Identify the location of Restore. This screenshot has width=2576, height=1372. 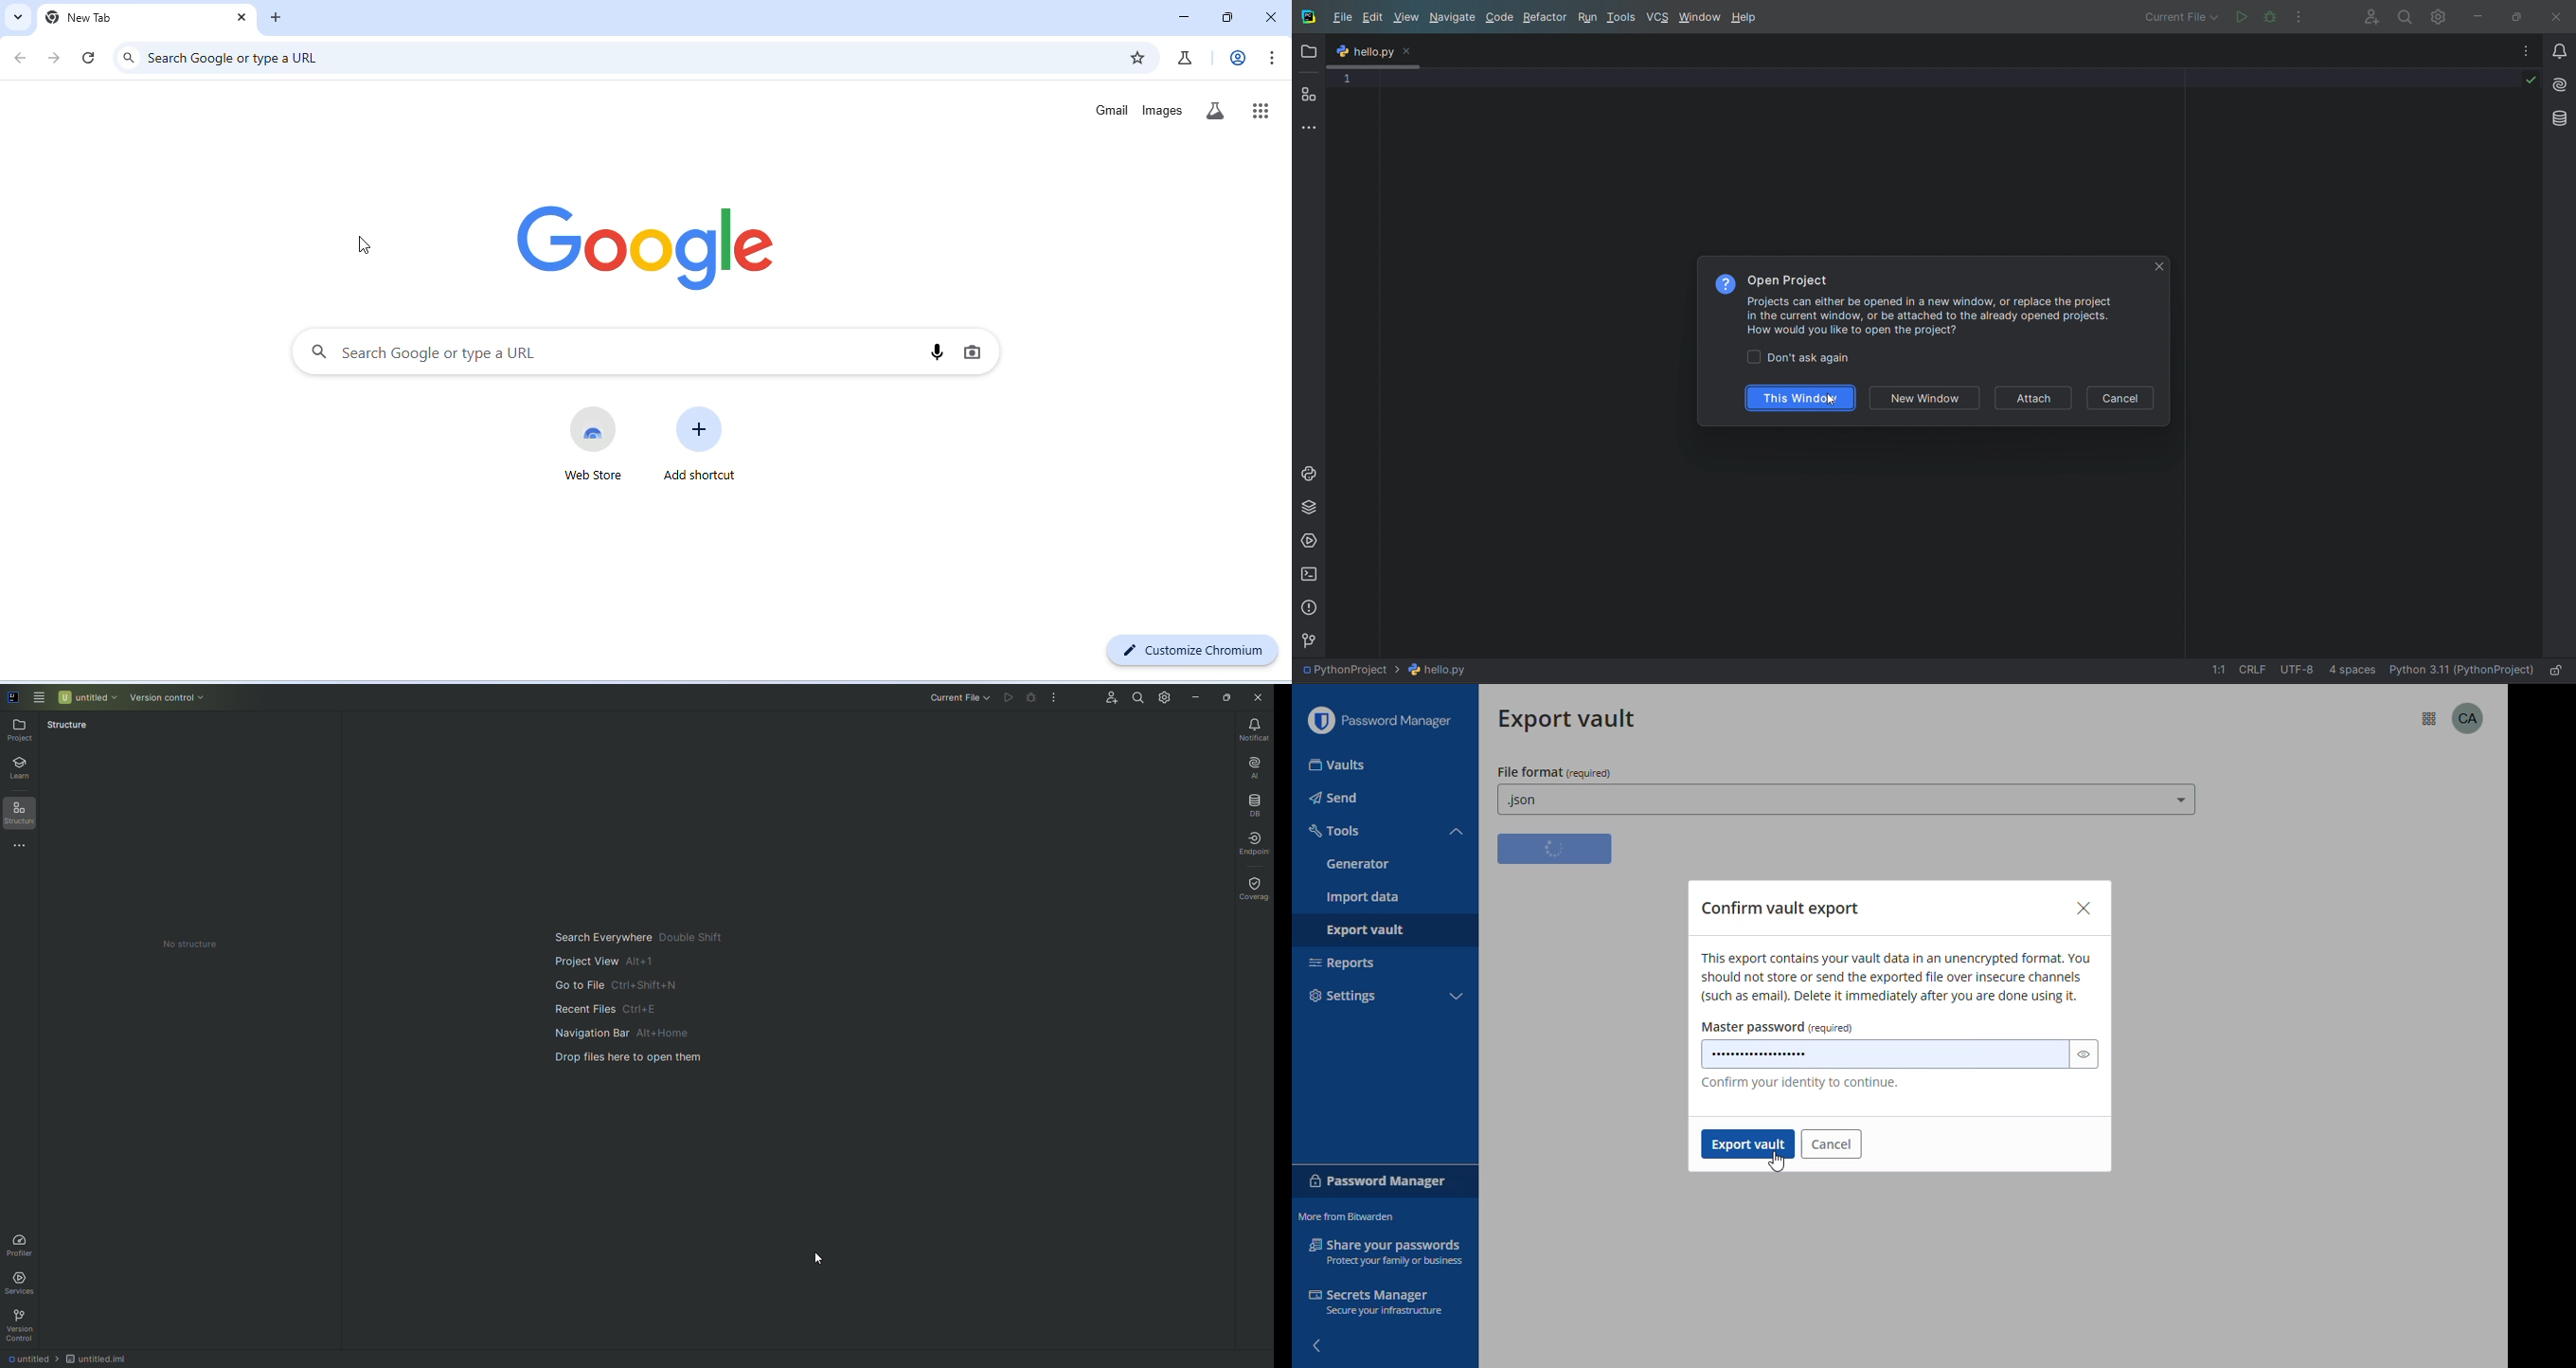
(1225, 697).